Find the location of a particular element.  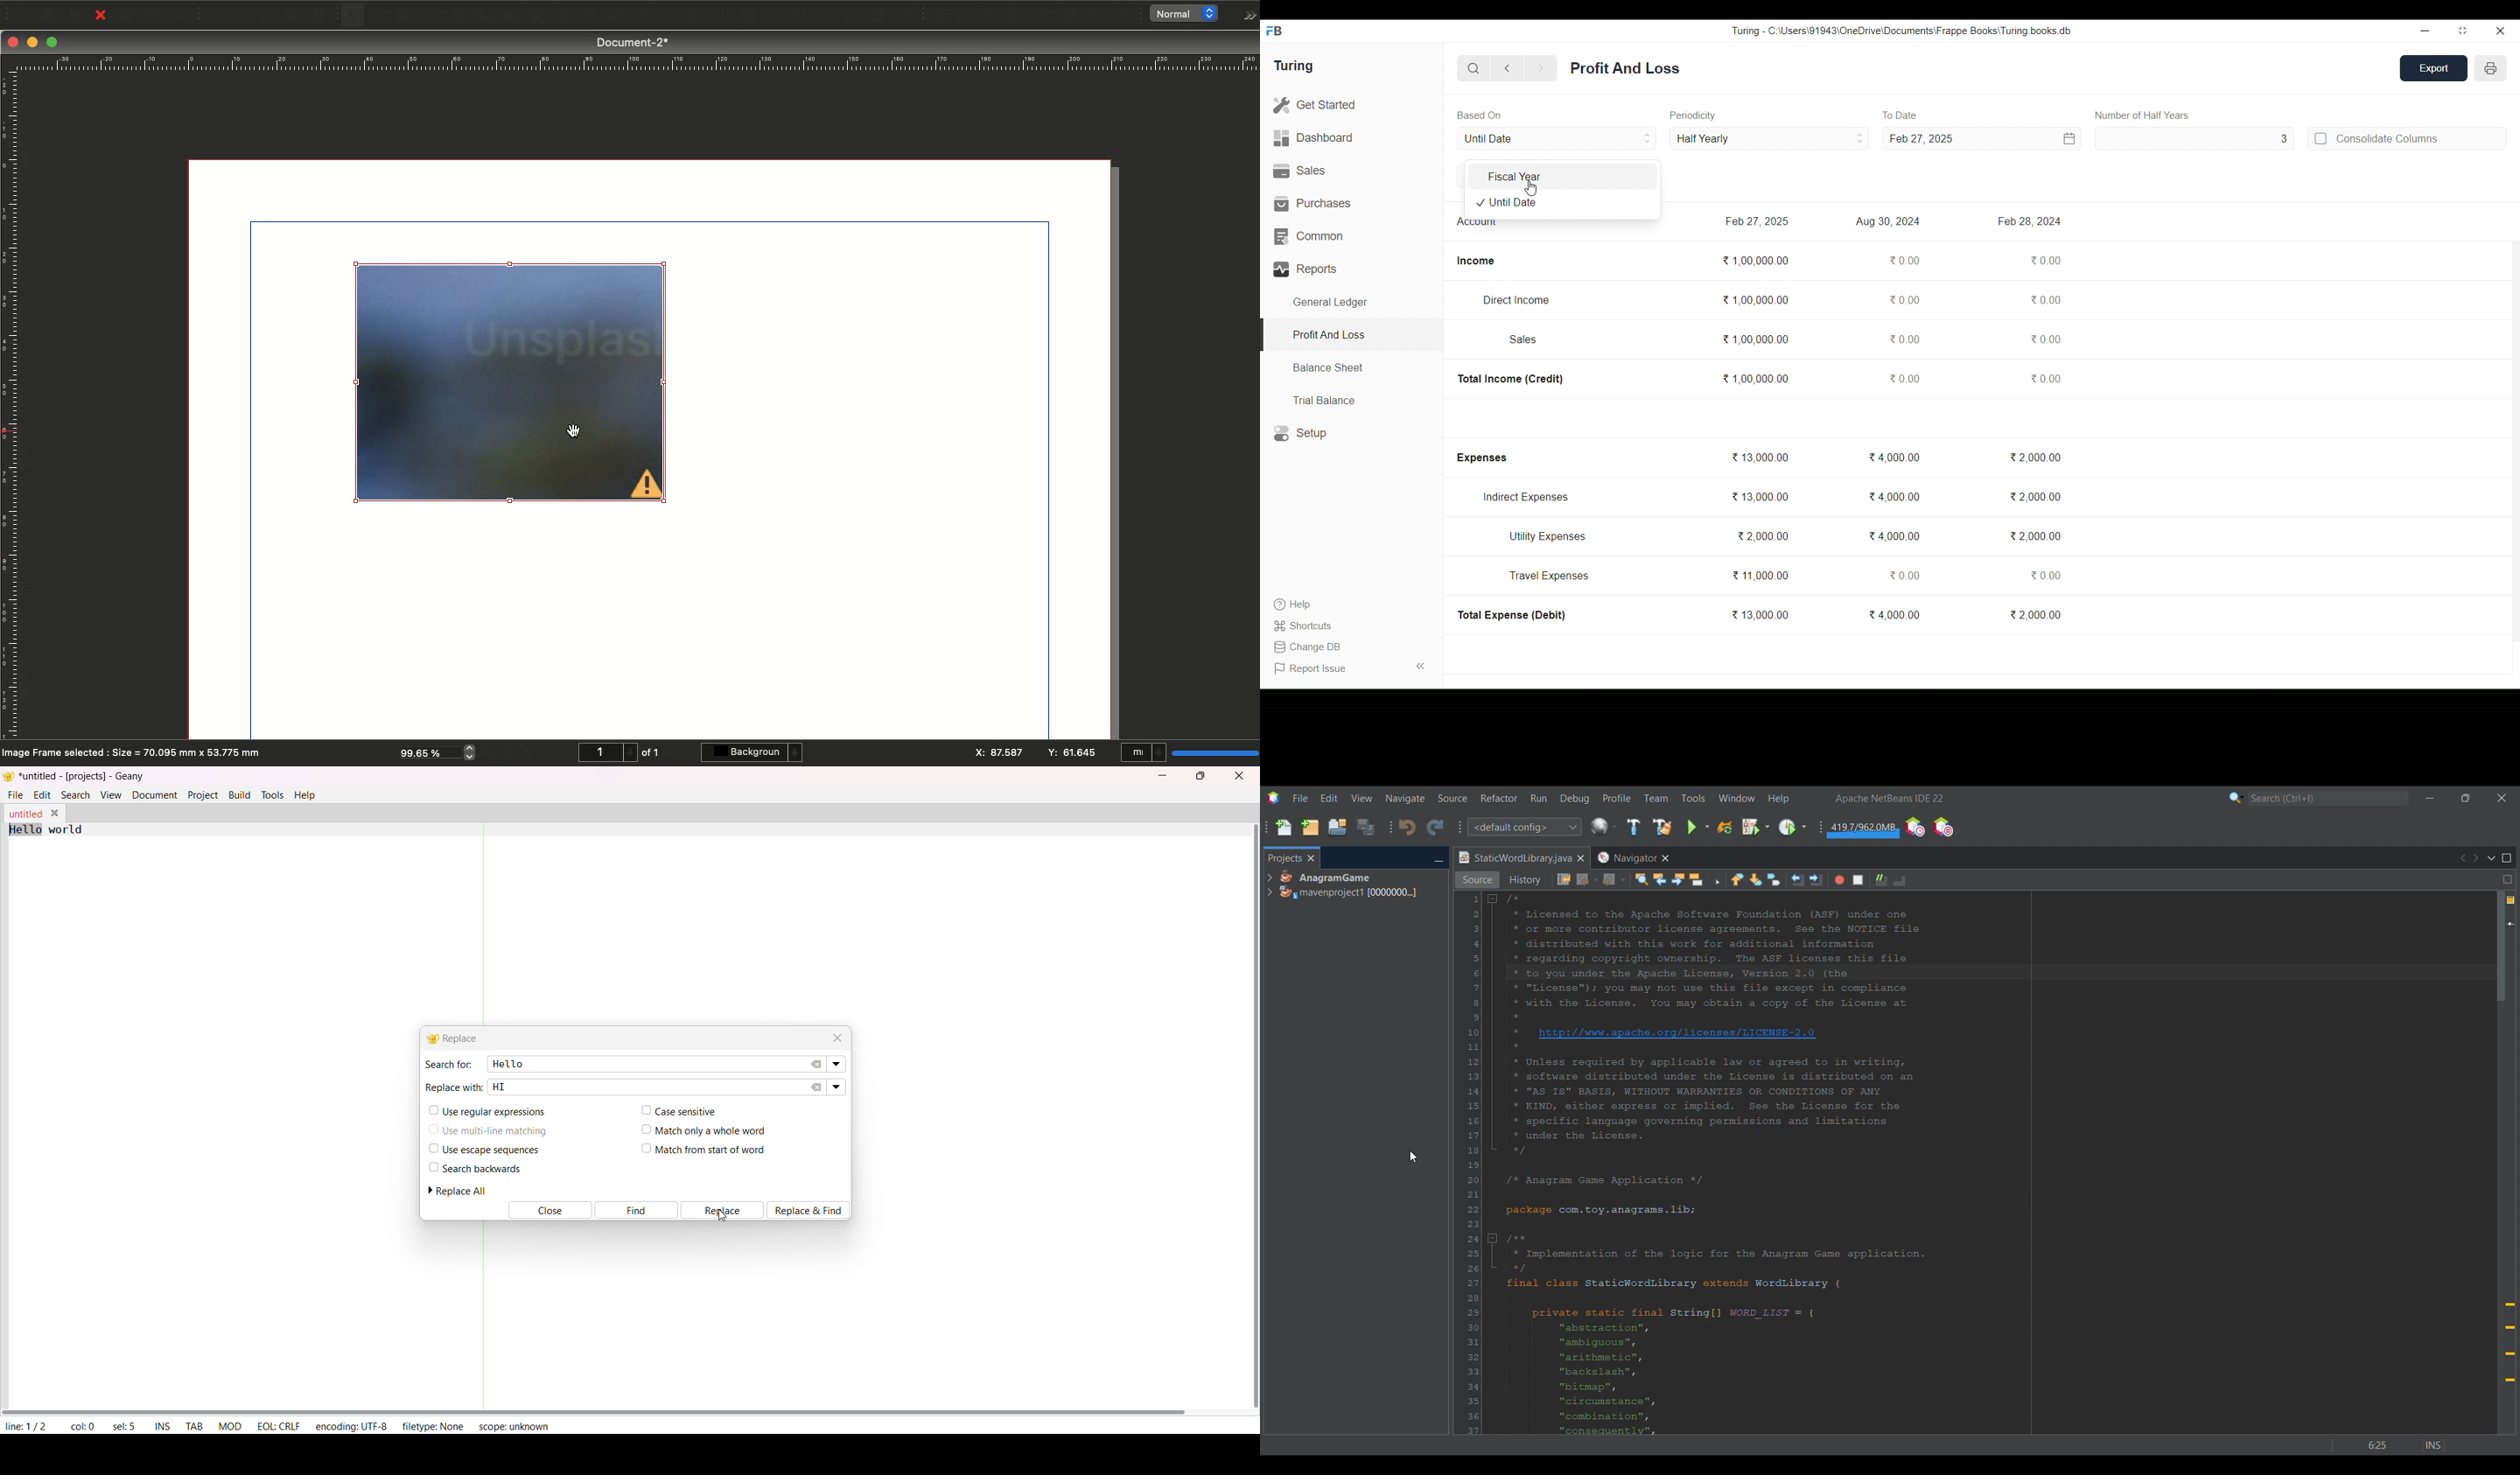

Common is located at coordinates (1351, 237).